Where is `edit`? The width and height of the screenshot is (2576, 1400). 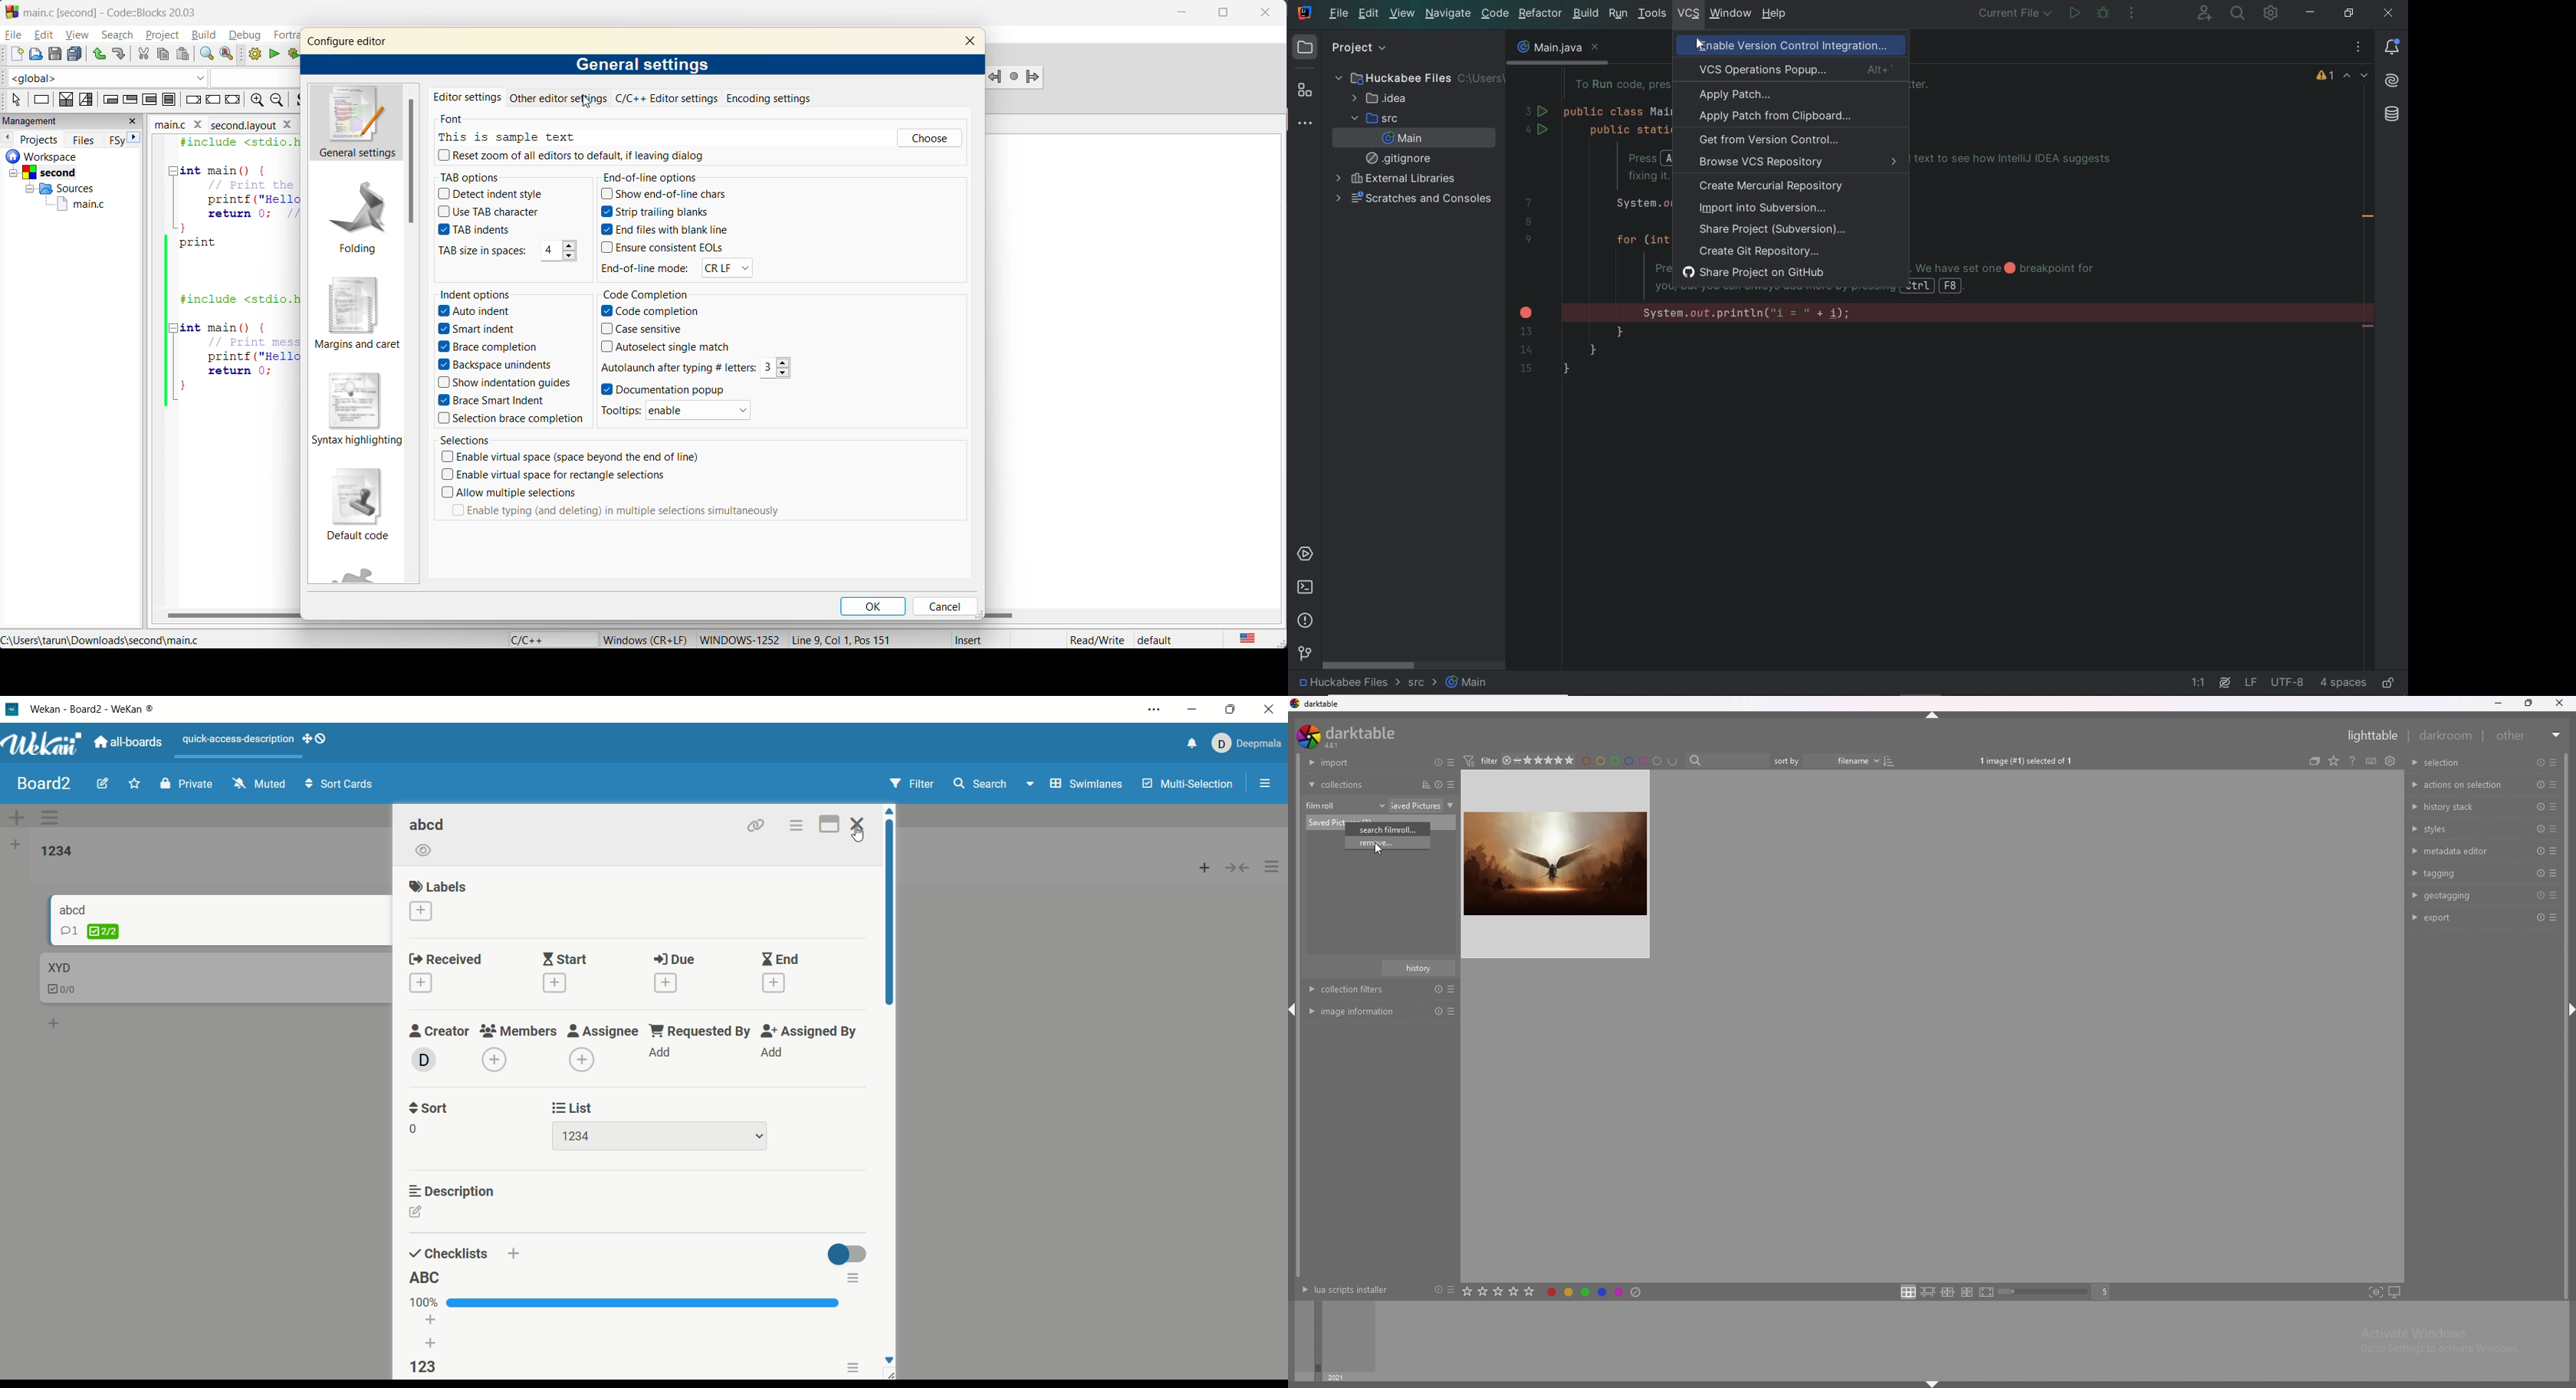
edit is located at coordinates (417, 1211).